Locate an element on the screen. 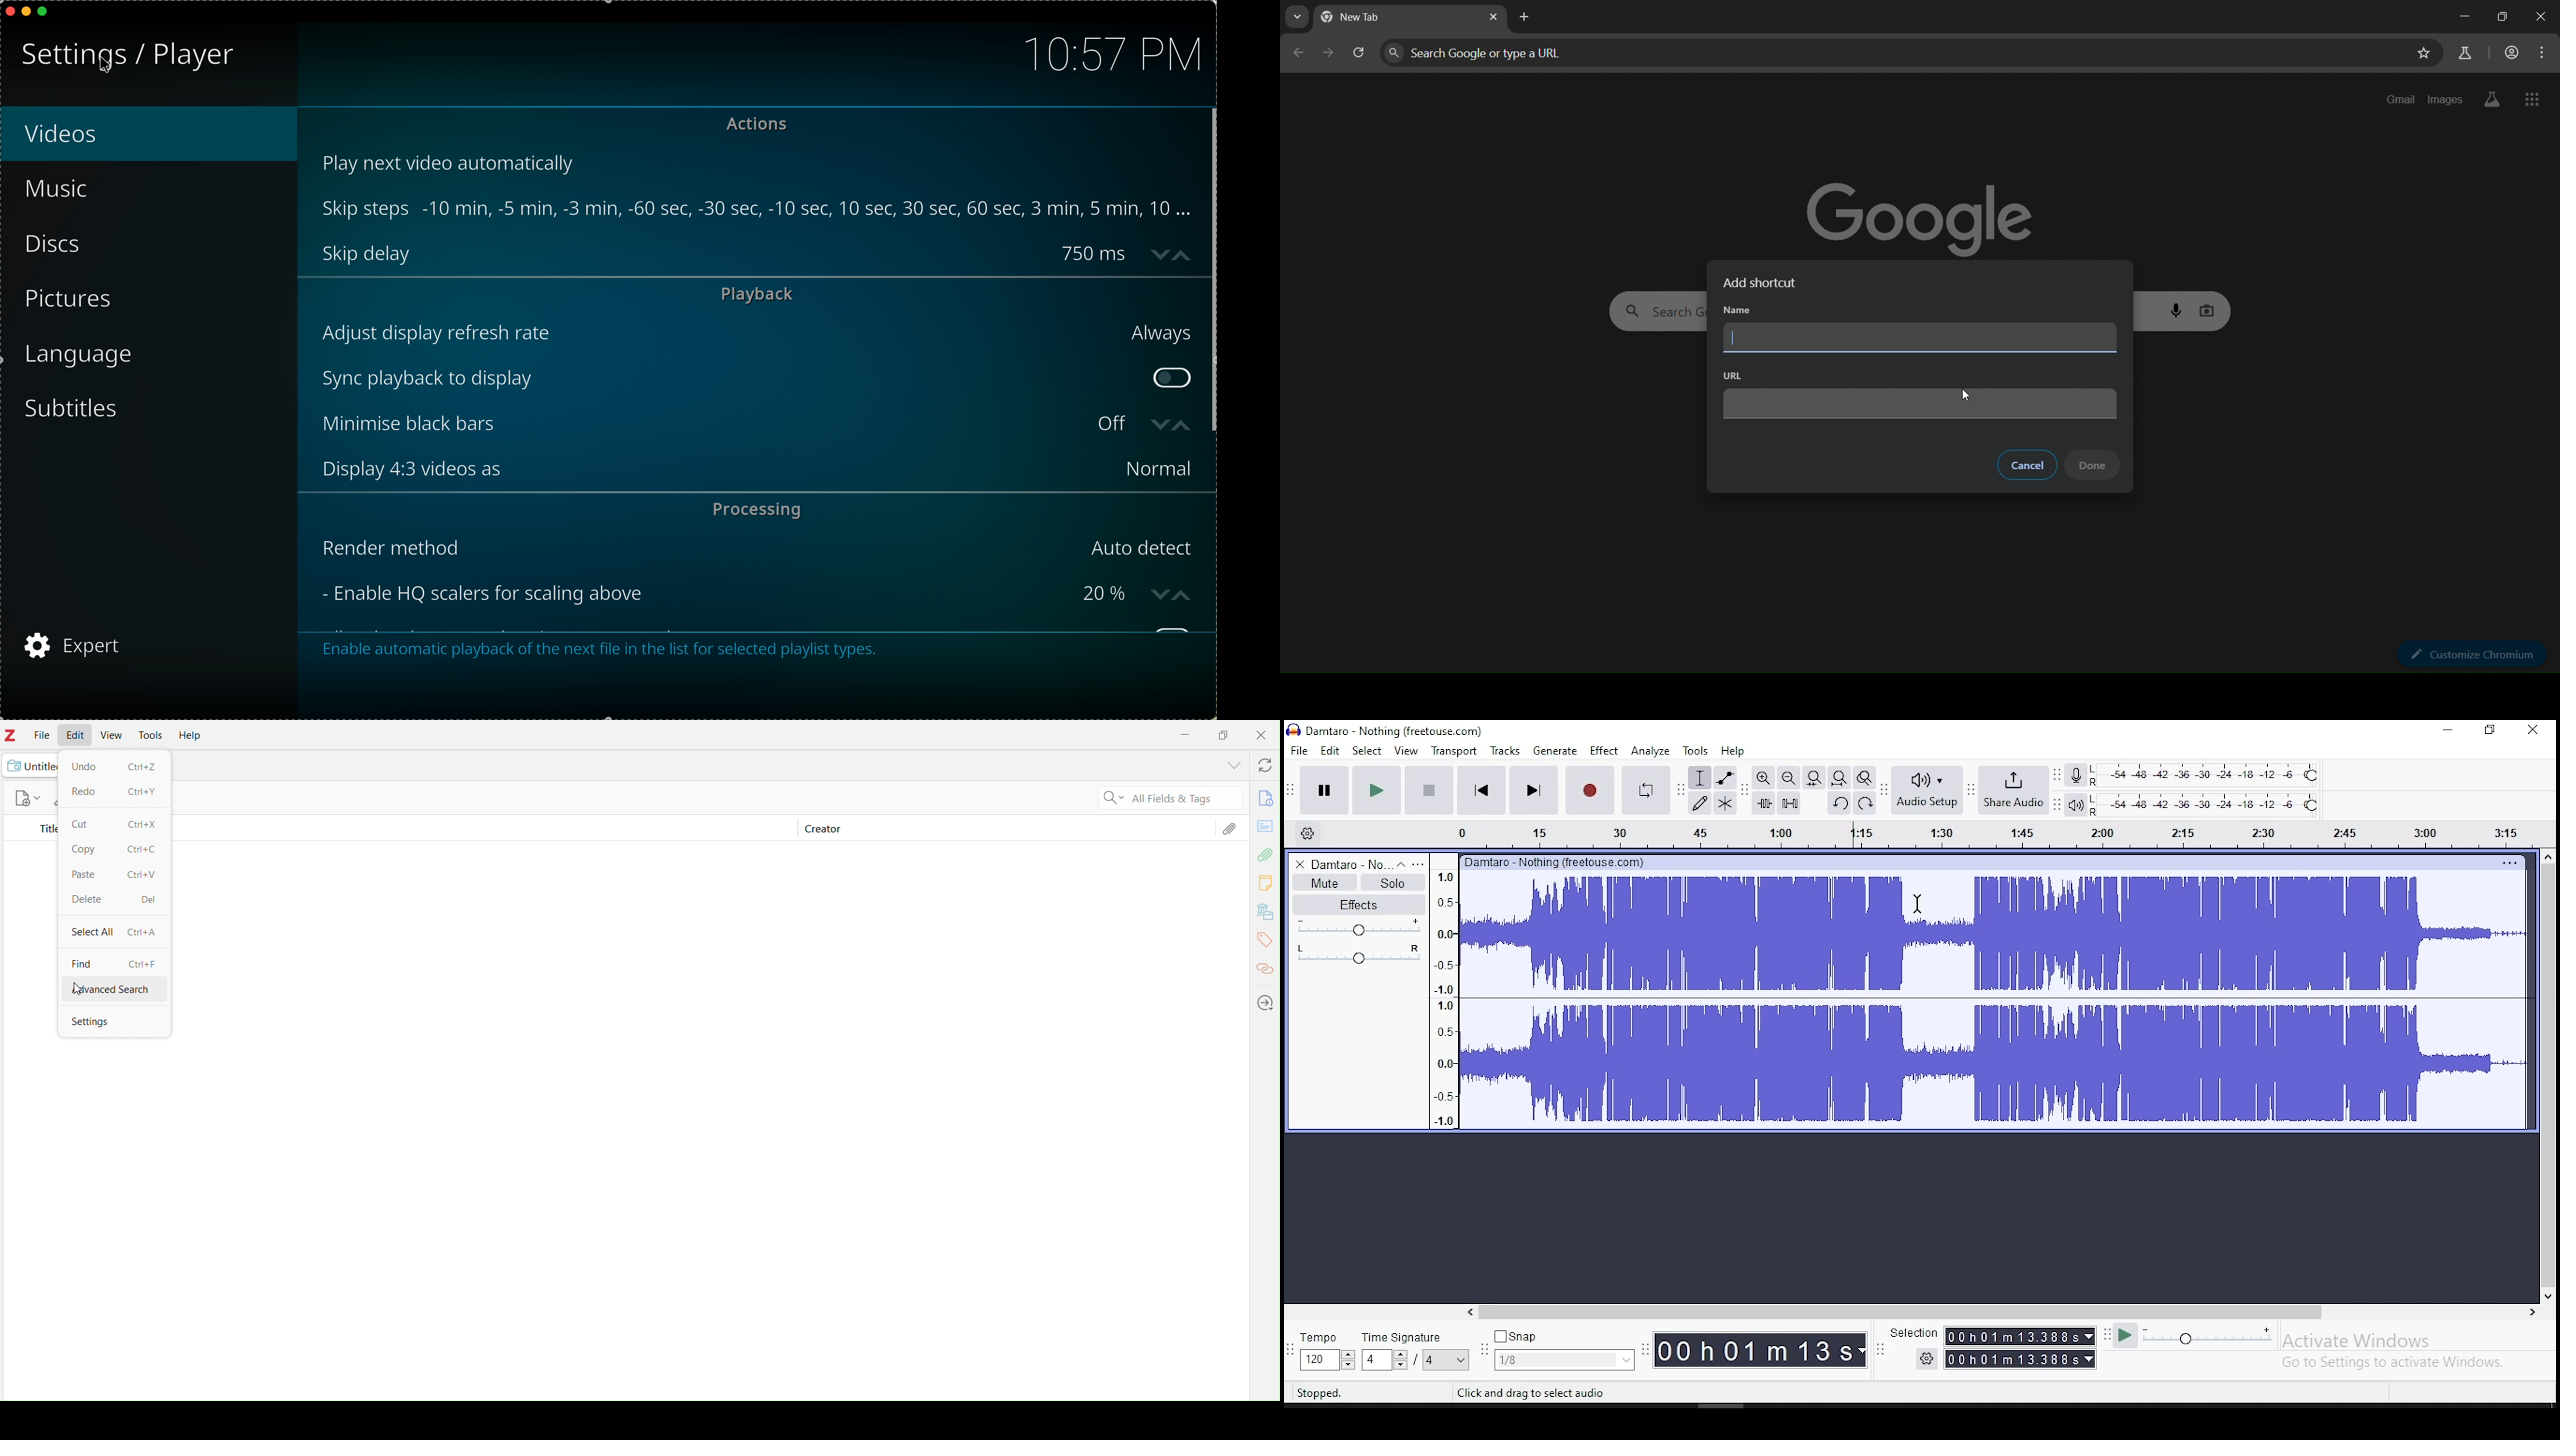 The height and width of the screenshot is (1456, 2576). analyze is located at coordinates (1652, 752).